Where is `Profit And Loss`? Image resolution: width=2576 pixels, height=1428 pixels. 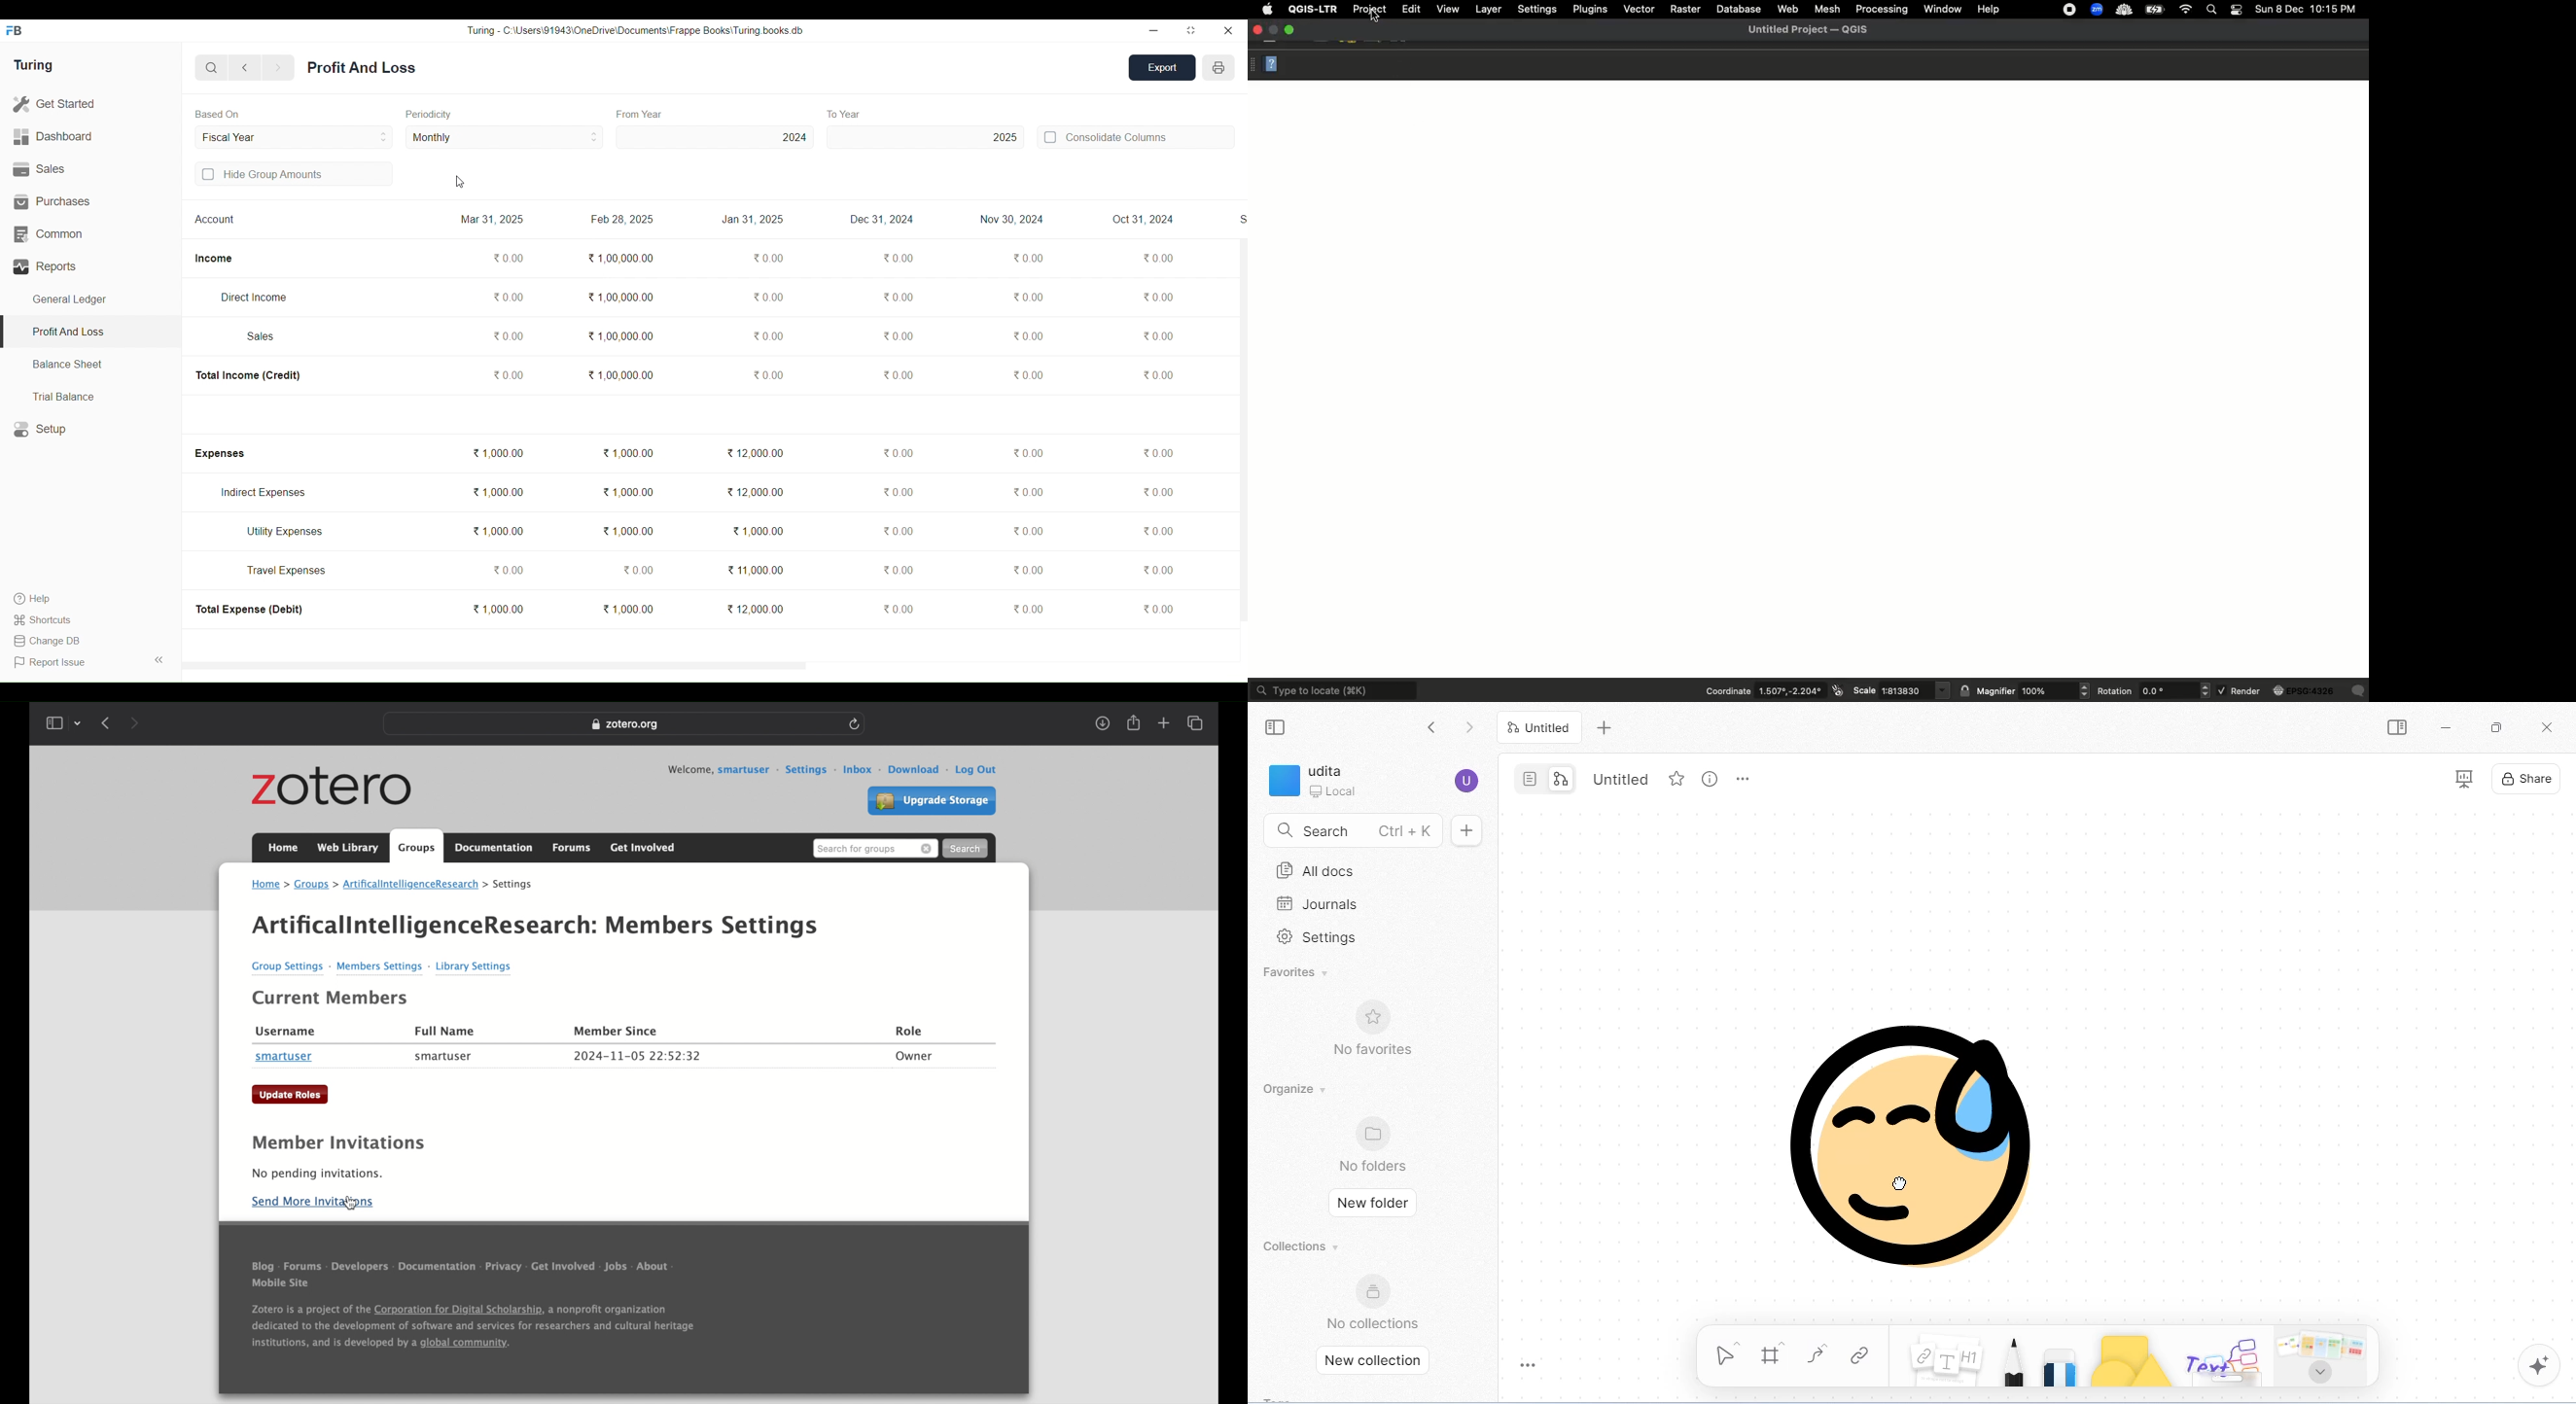 Profit And Loss is located at coordinates (90, 333).